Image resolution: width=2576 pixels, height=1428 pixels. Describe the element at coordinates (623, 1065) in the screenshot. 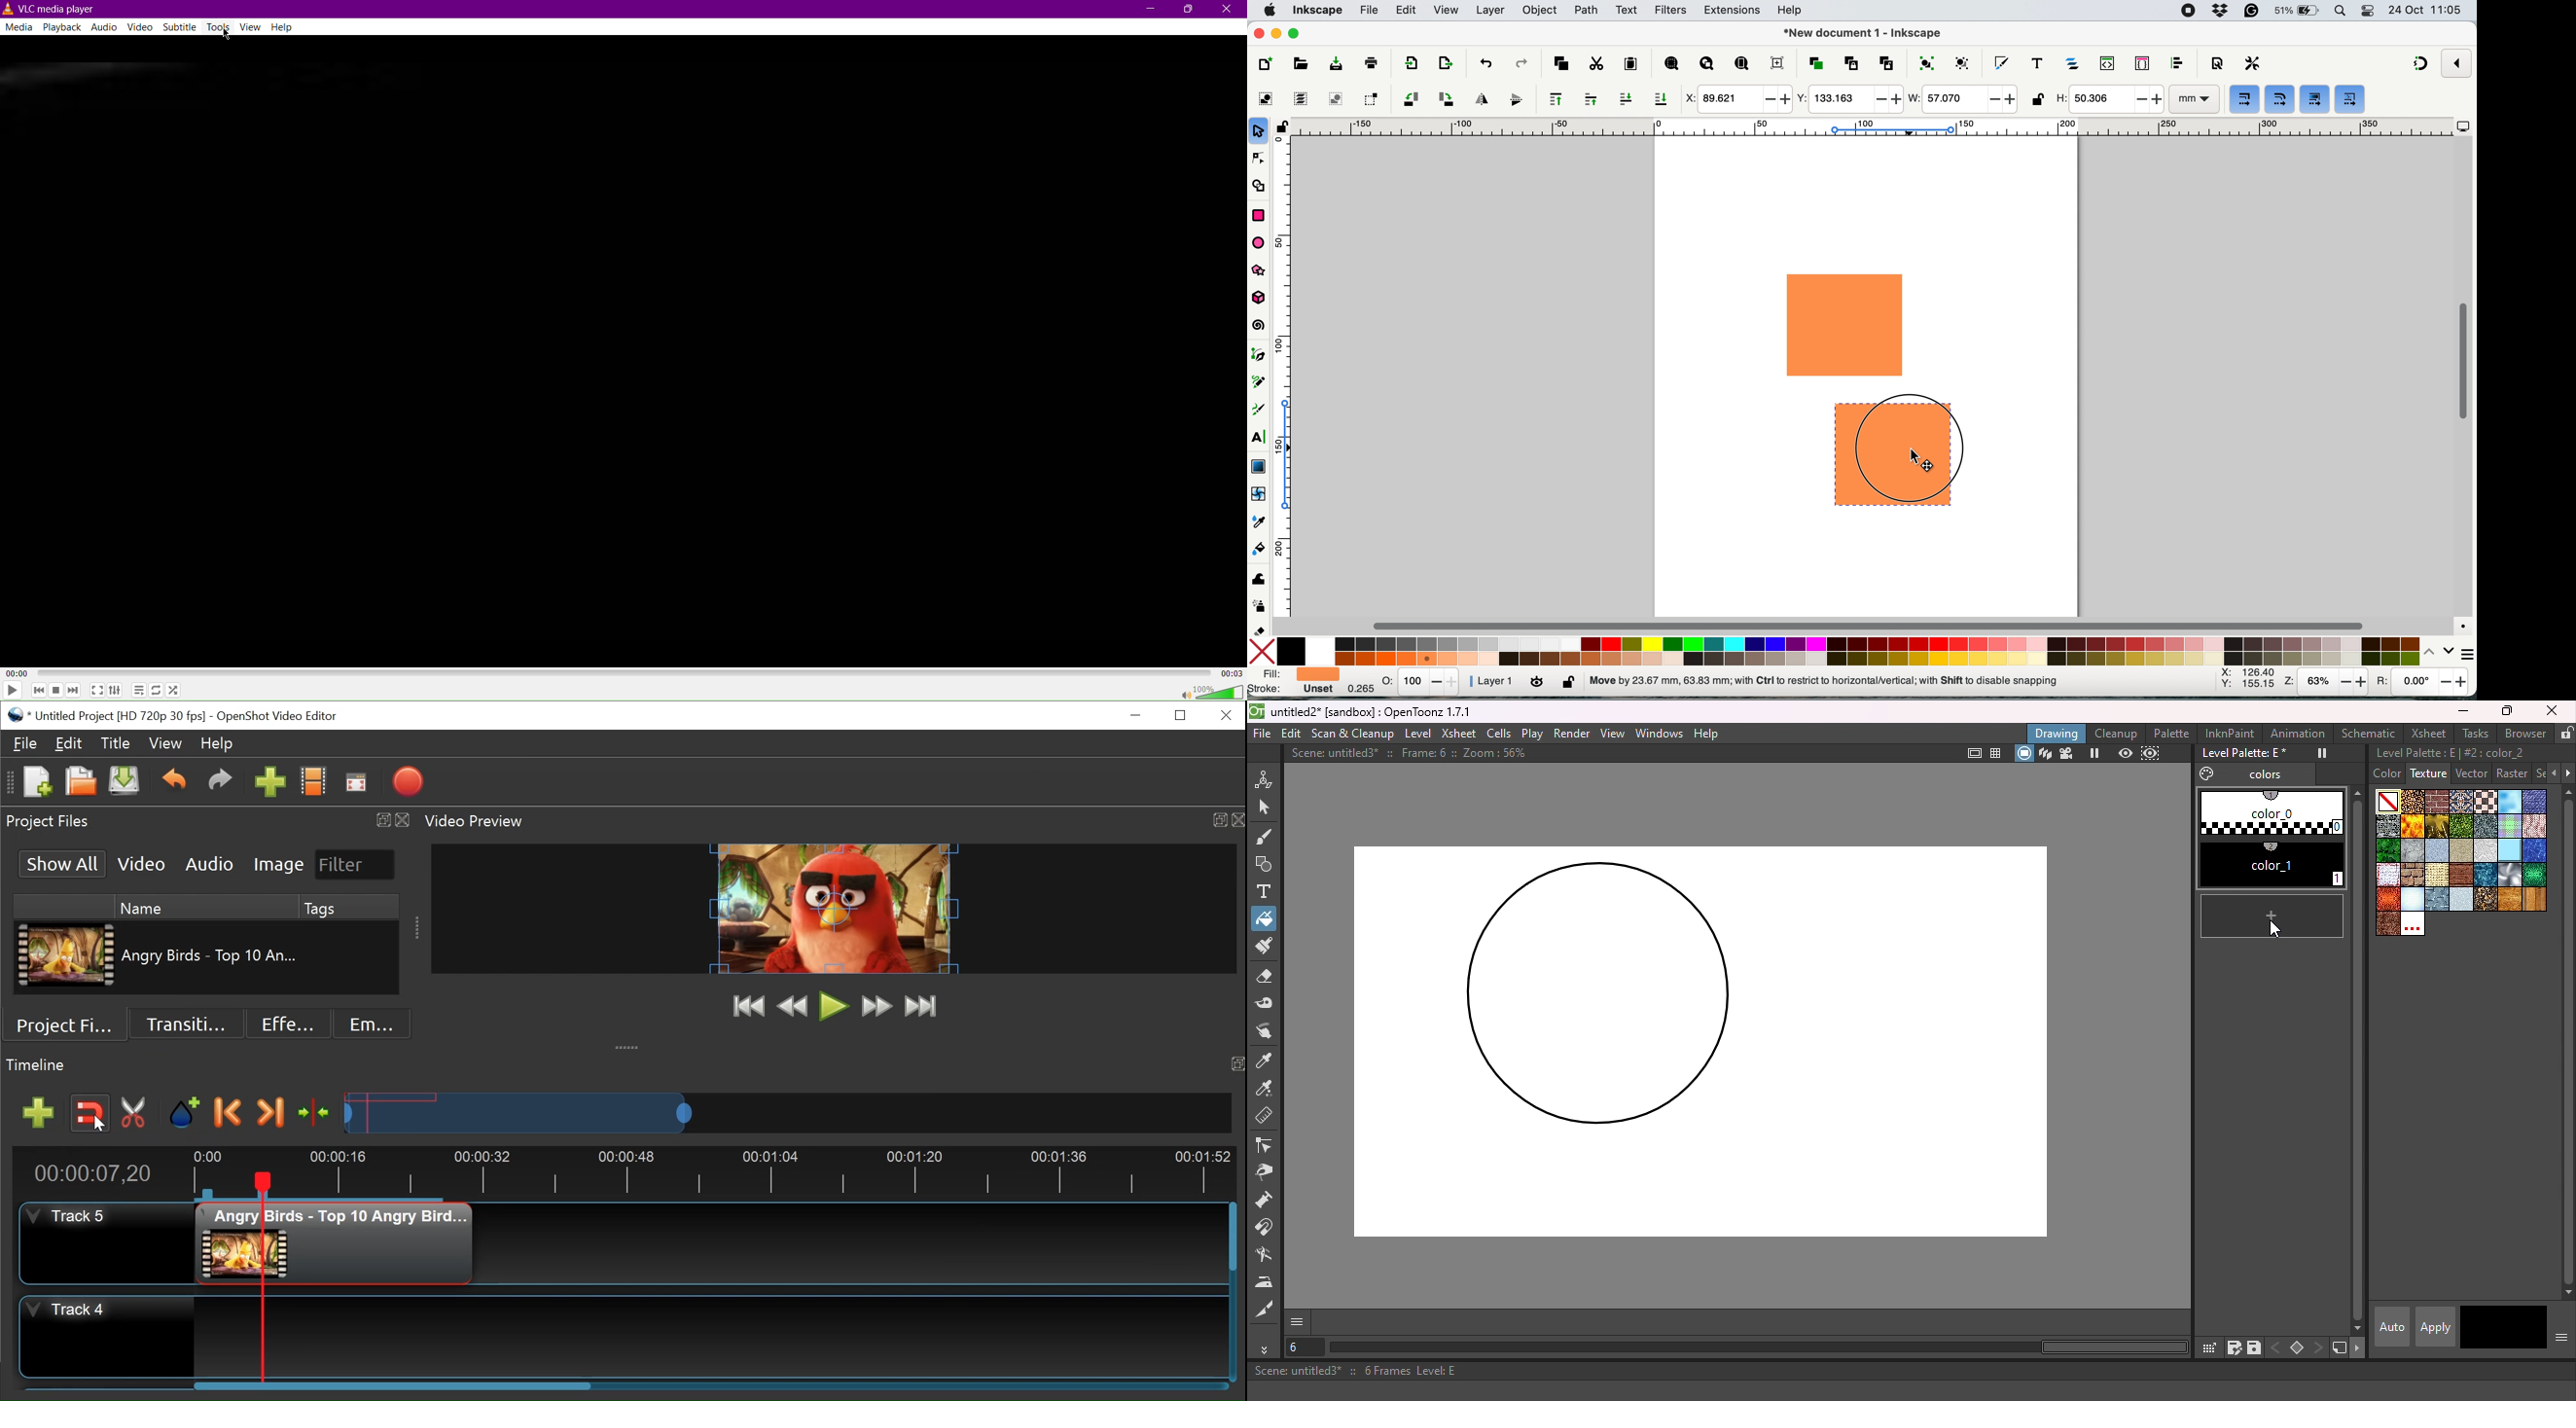

I see `Timeline Panel` at that location.